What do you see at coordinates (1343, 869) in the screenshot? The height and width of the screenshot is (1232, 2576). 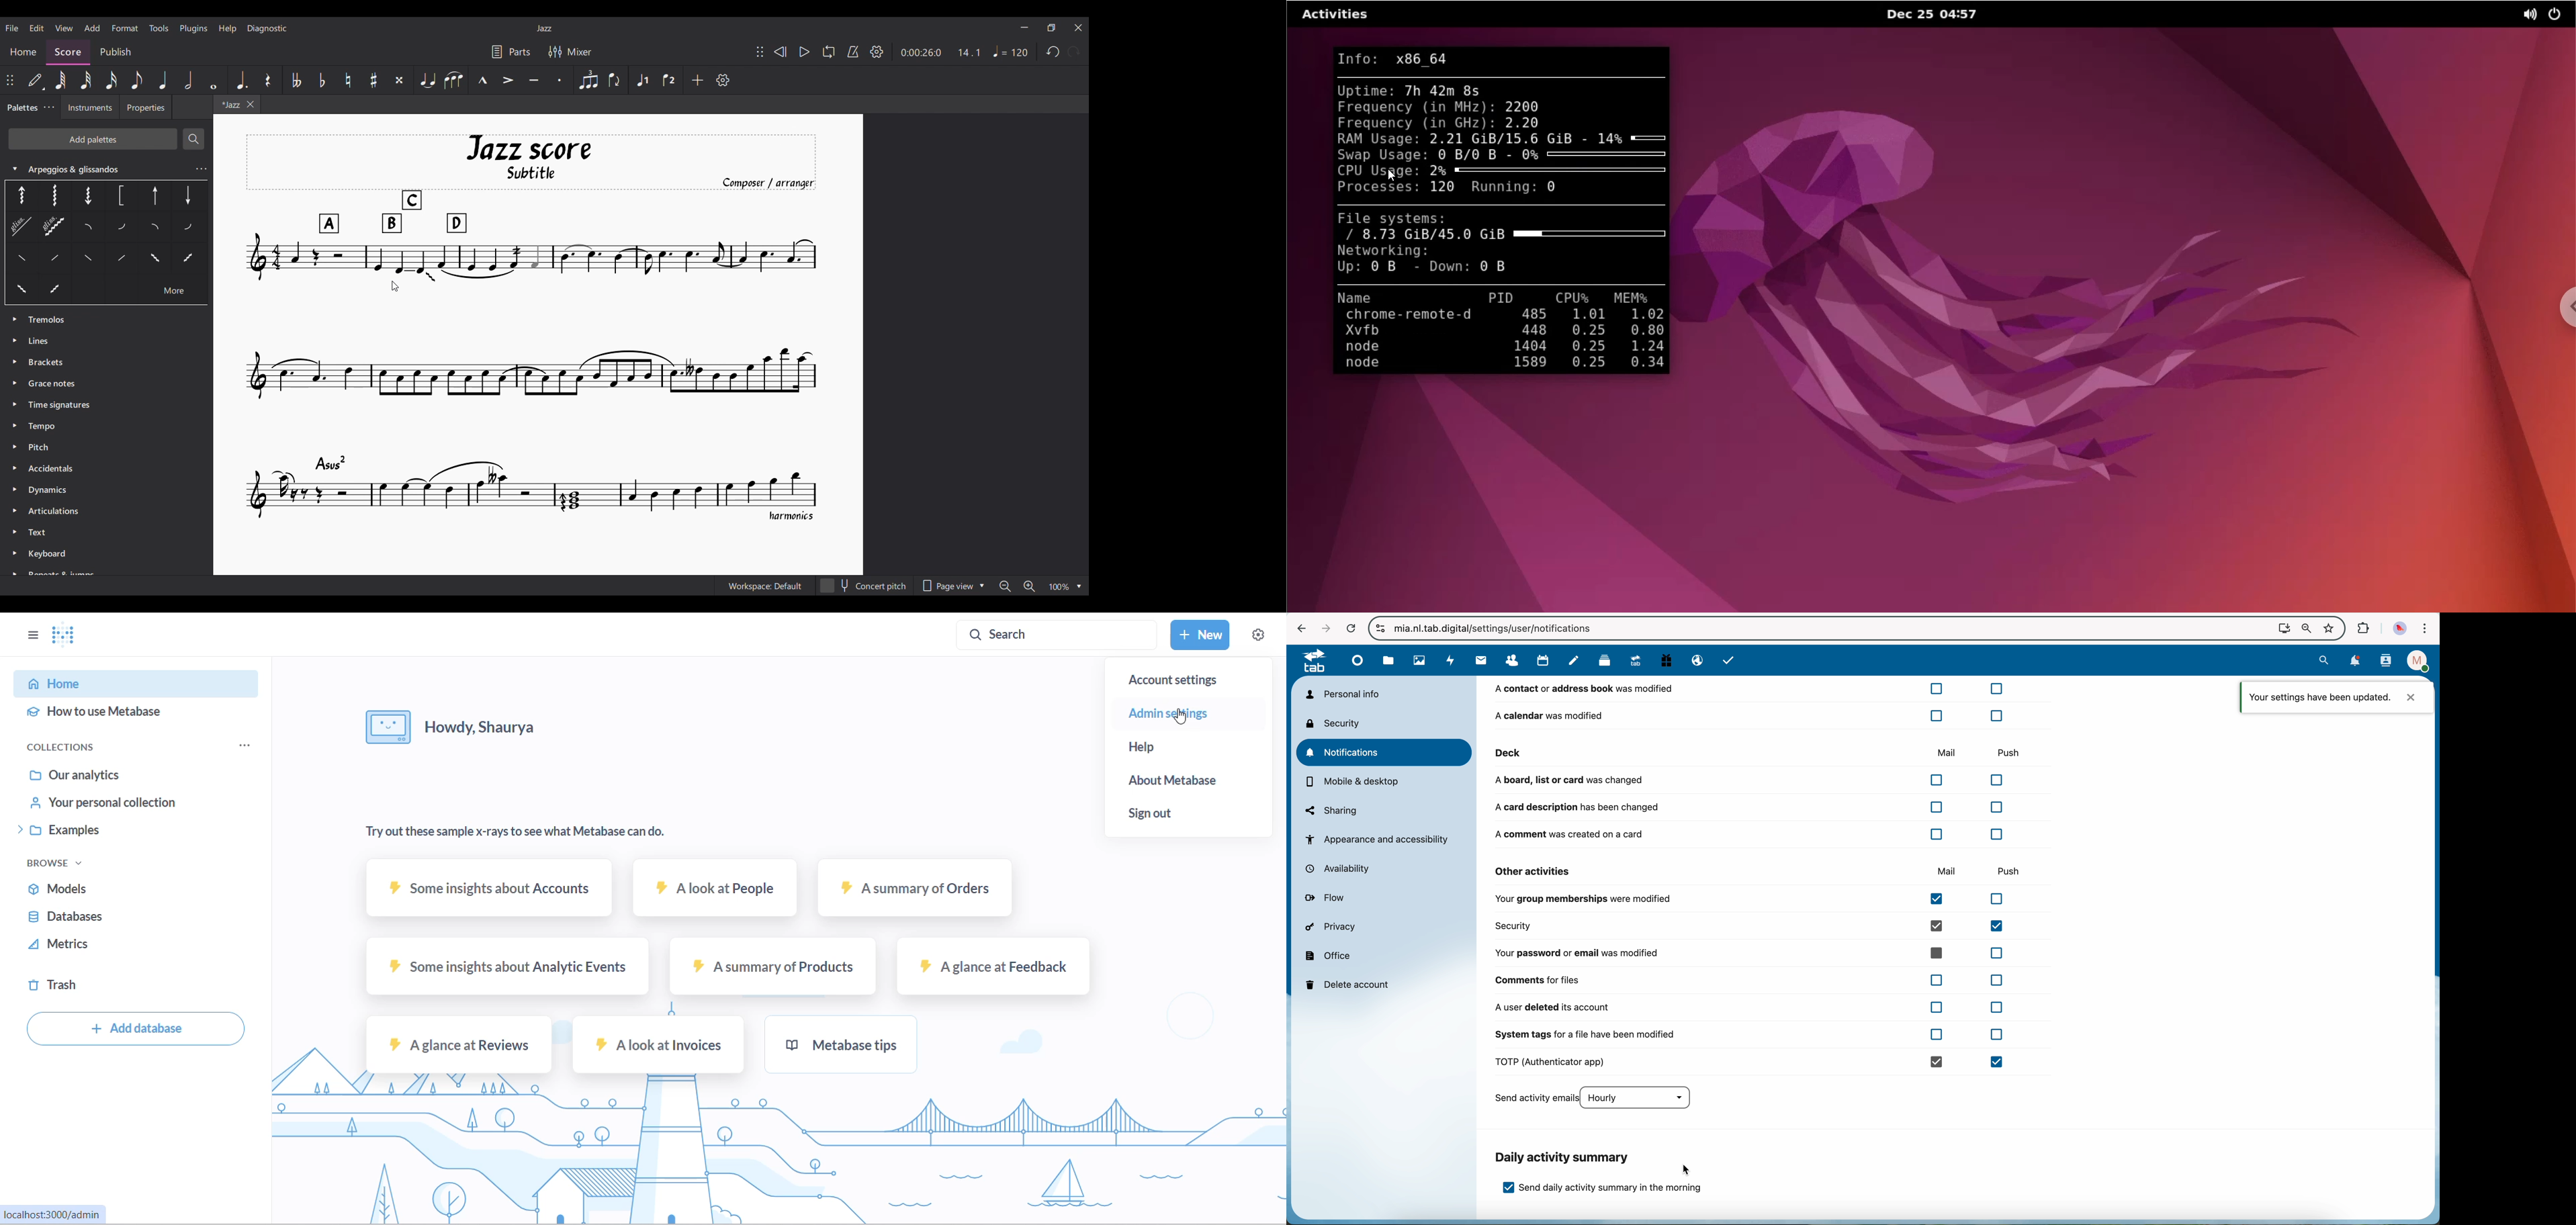 I see `availability` at bounding box center [1343, 869].